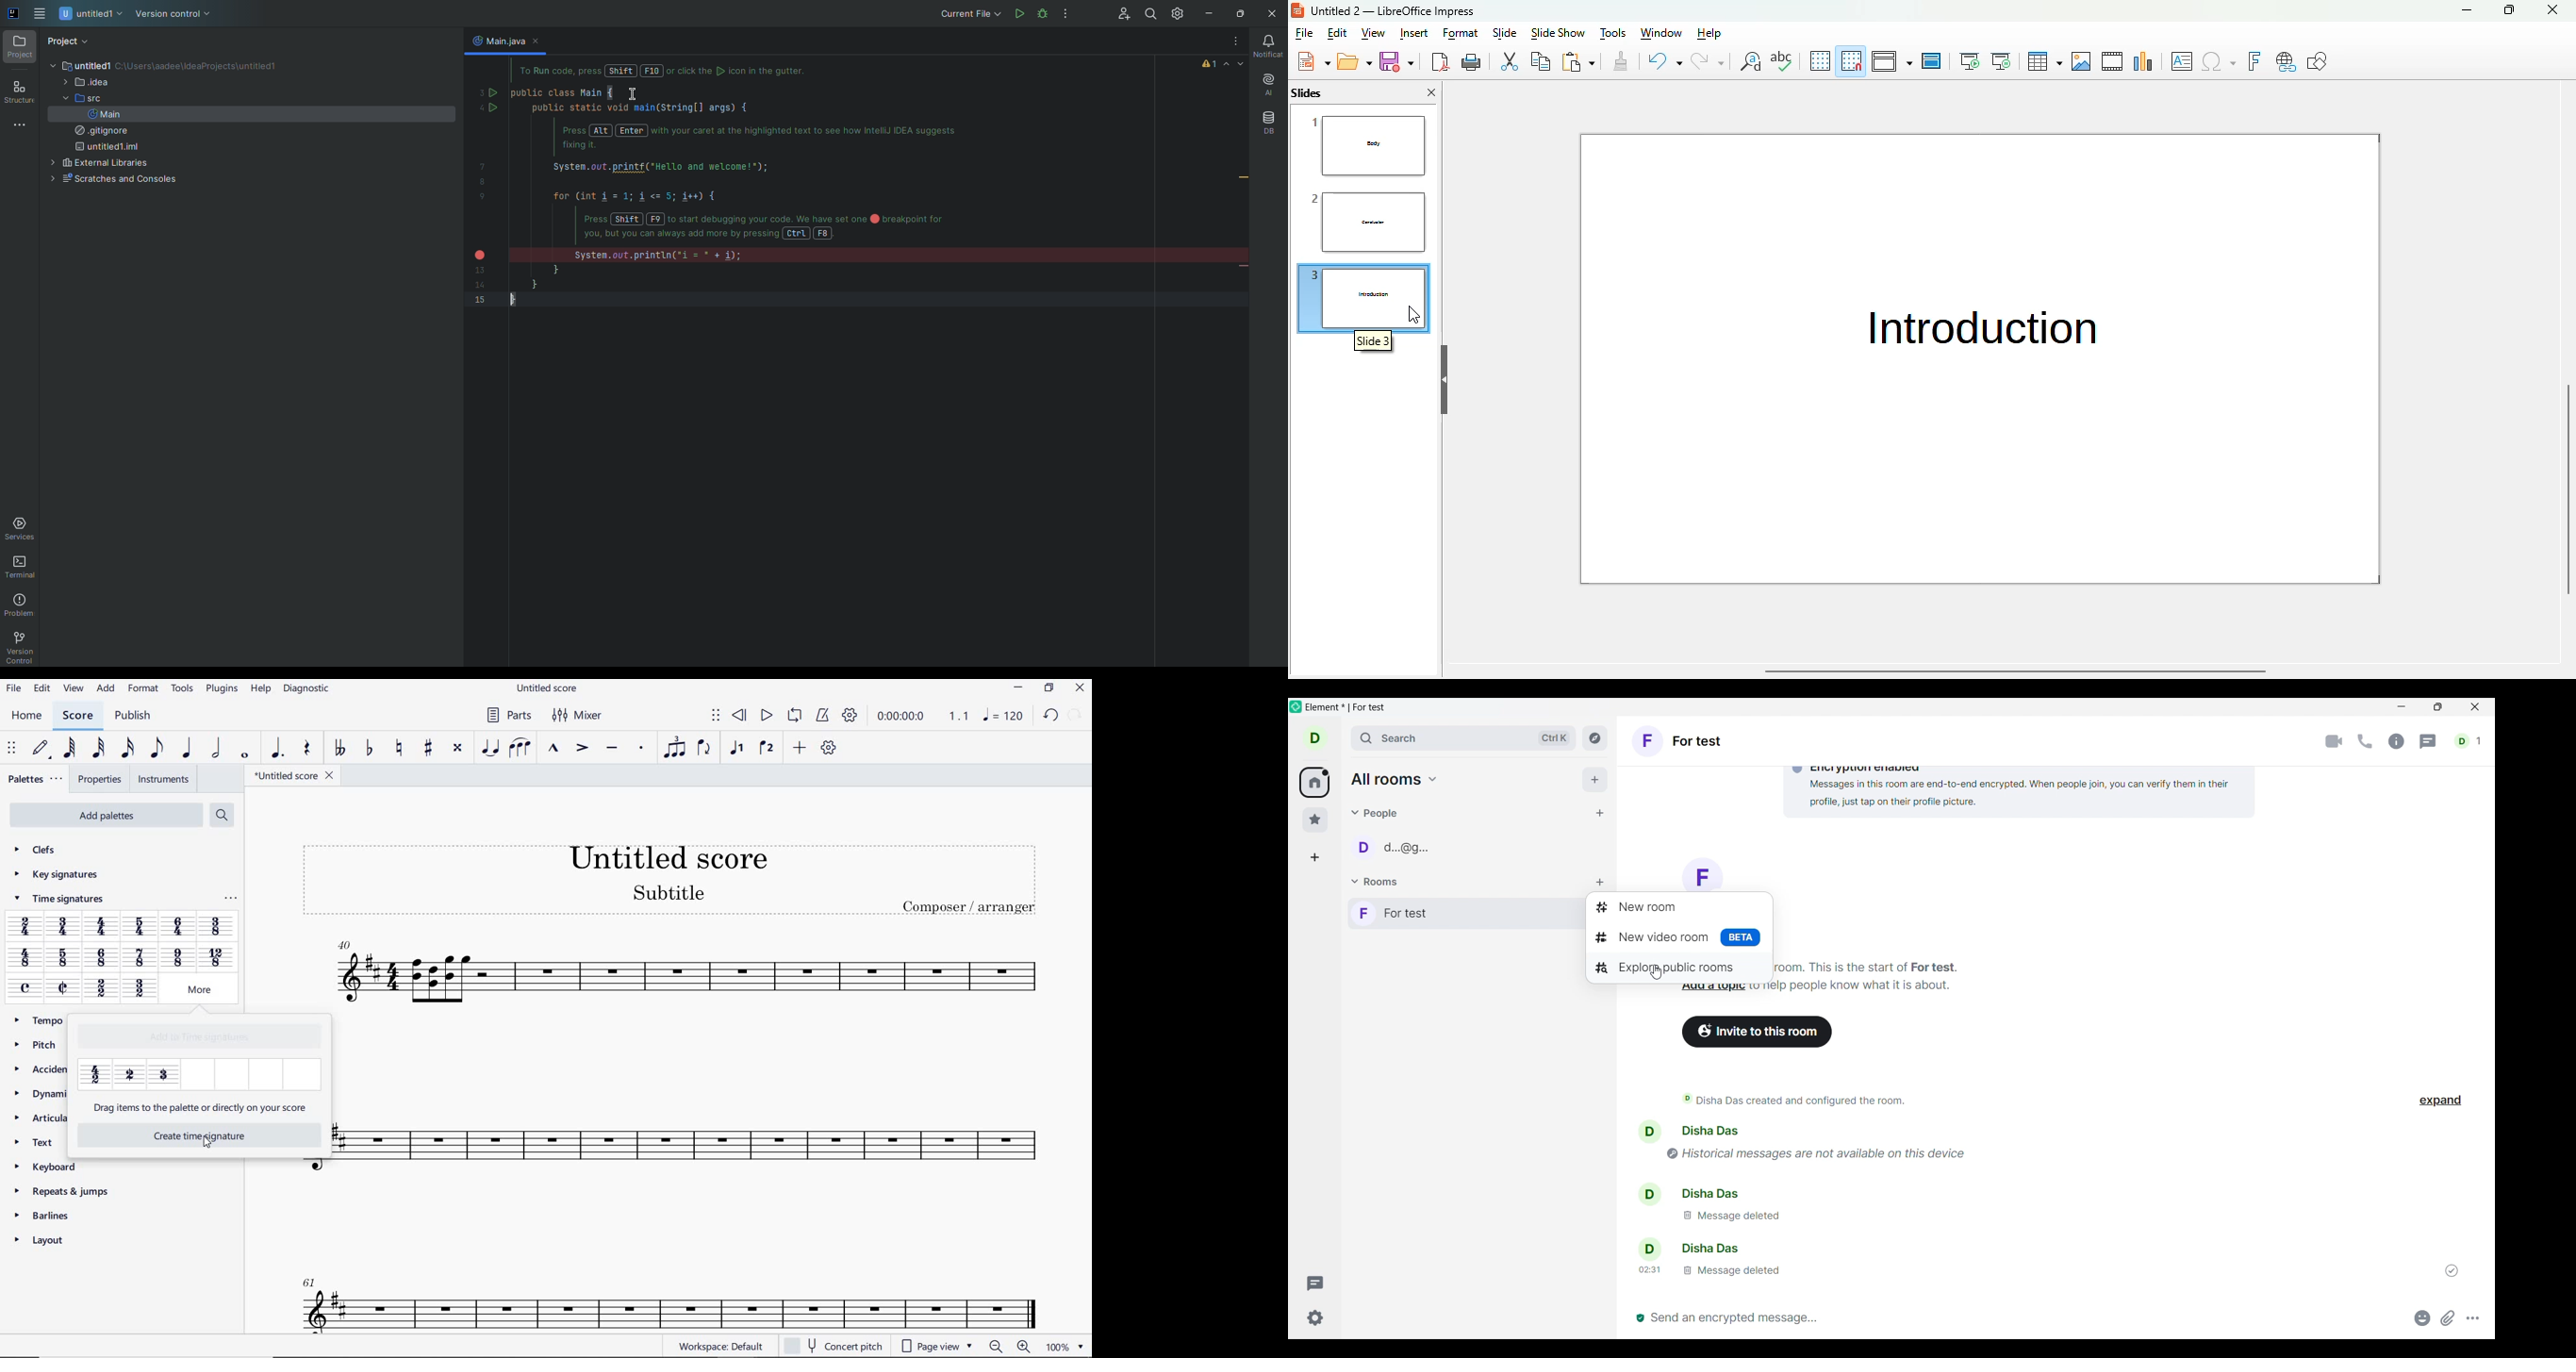 Image resolution: width=2576 pixels, height=1372 pixels. Describe the element at coordinates (41, 1067) in the screenshot. I see `ACCIDENTALS` at that location.